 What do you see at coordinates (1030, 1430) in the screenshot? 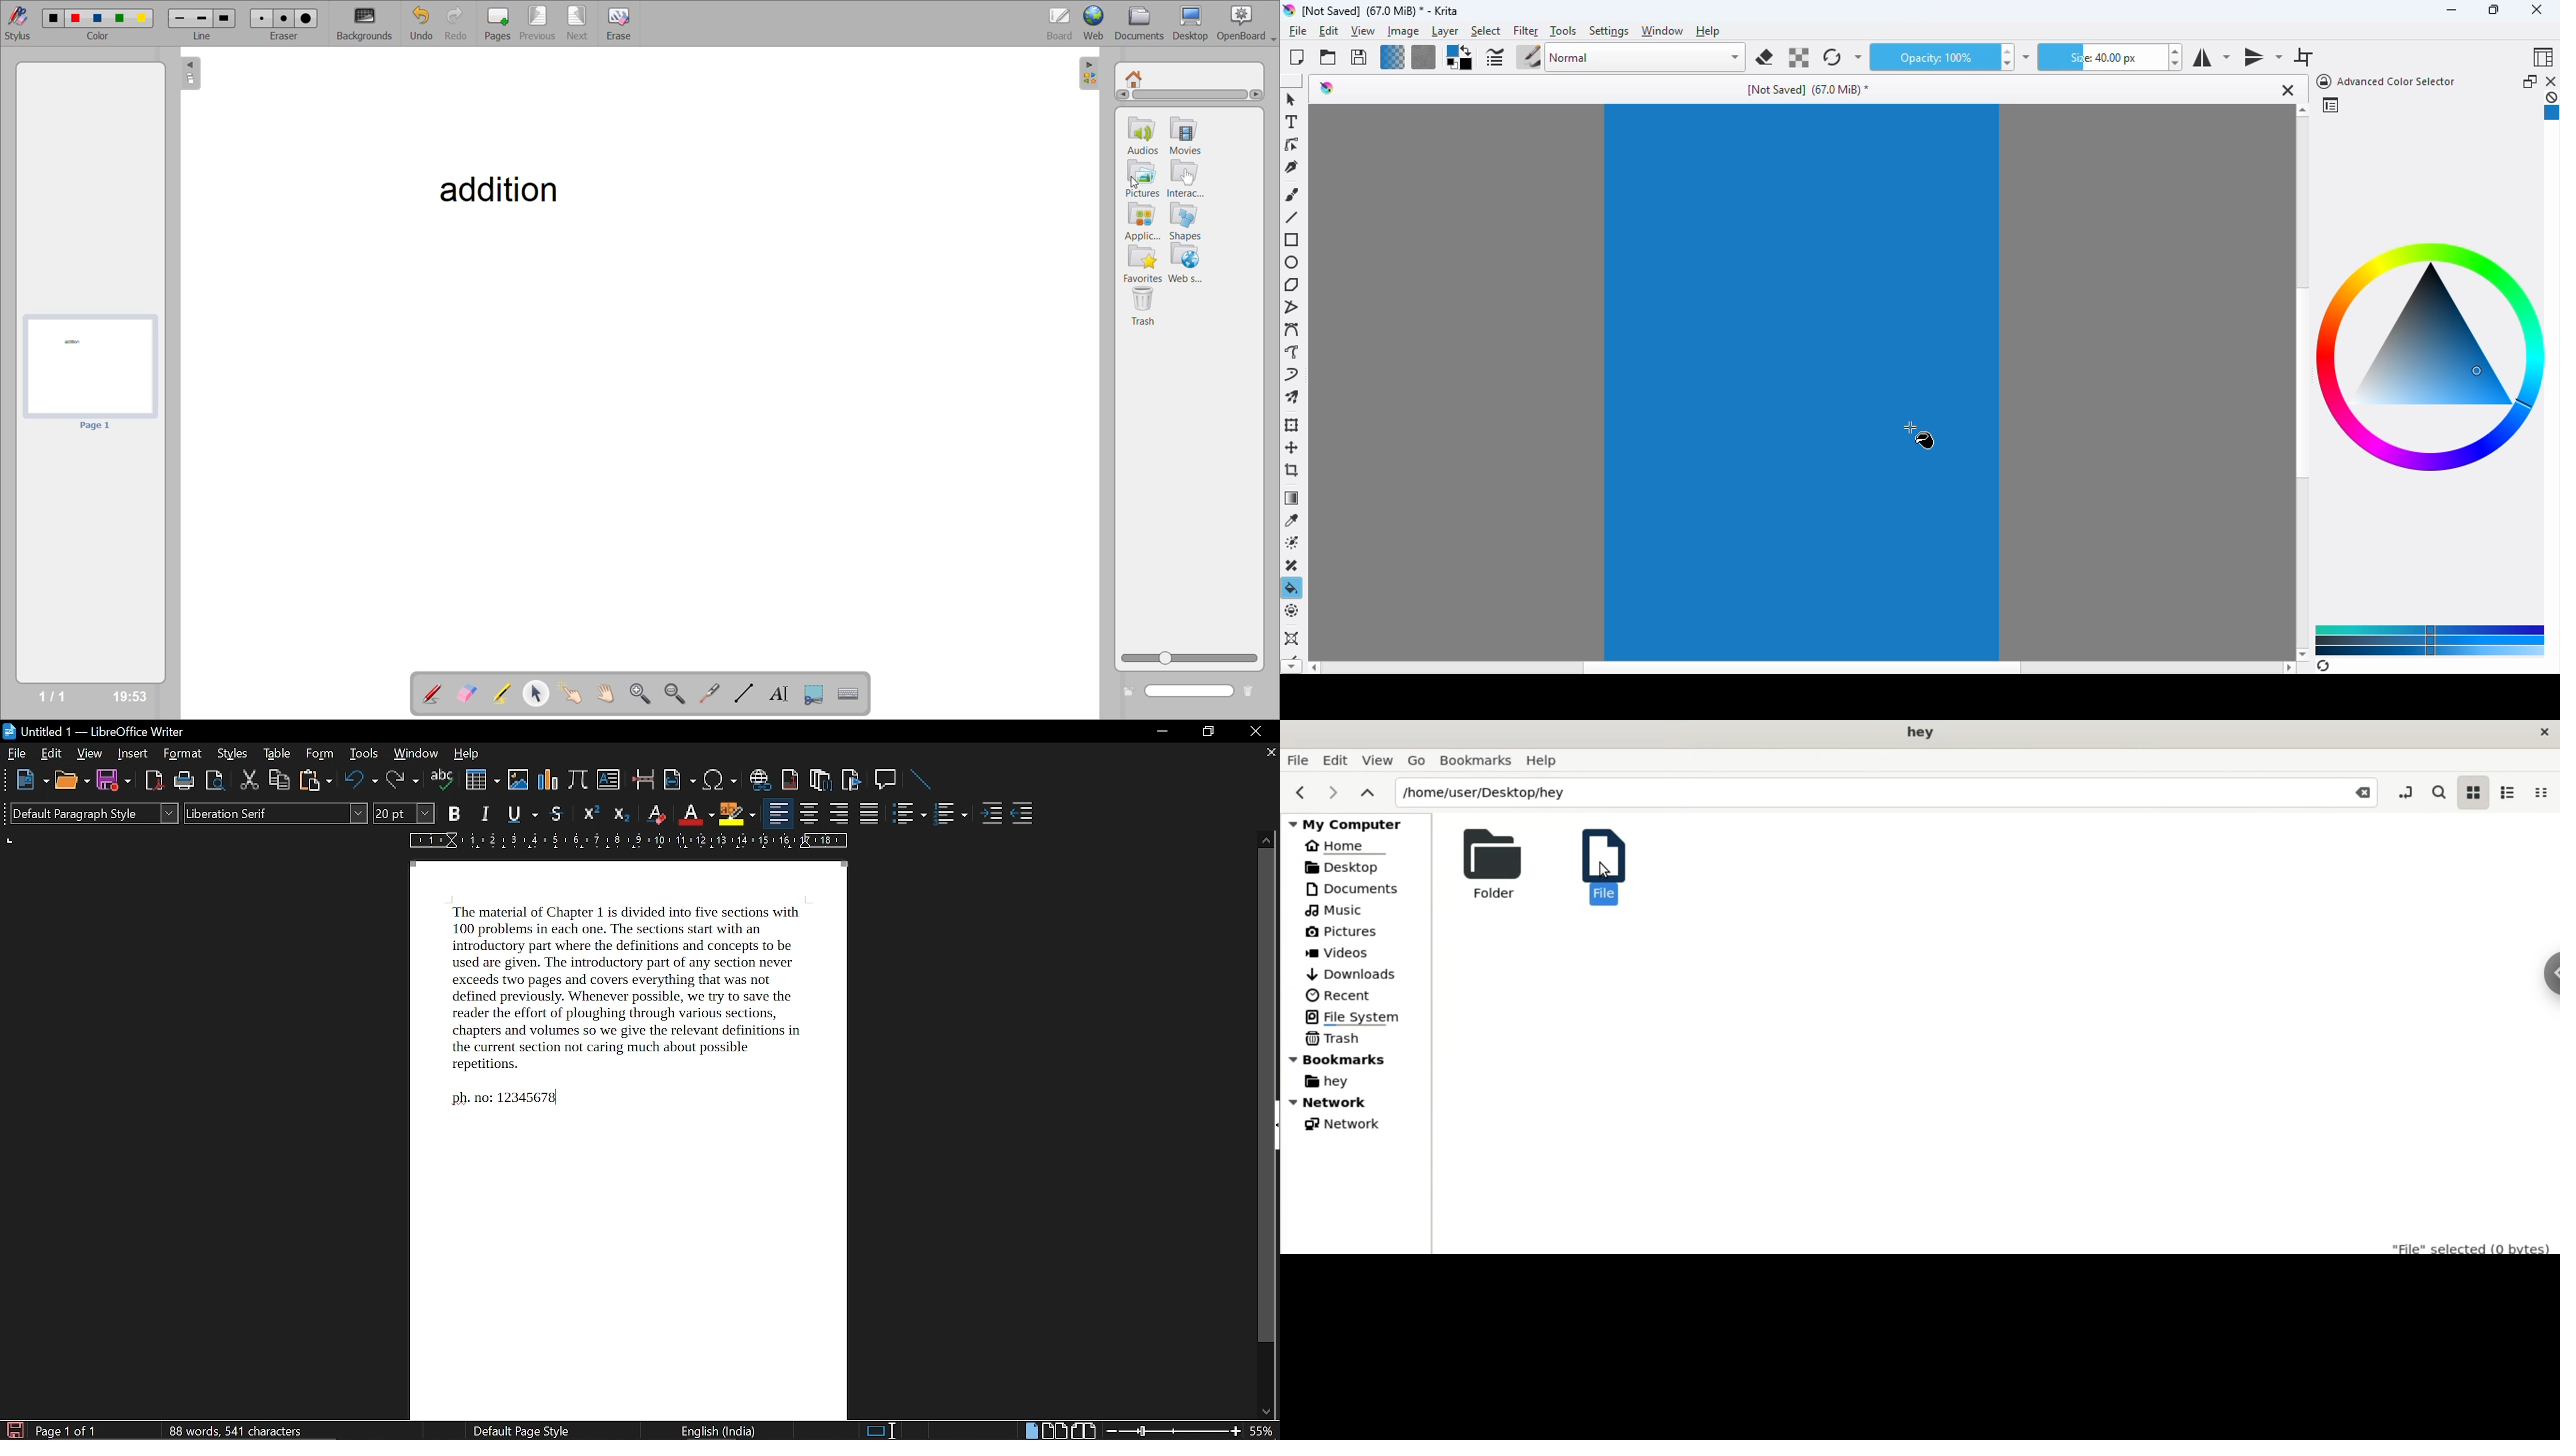
I see `single page view` at bounding box center [1030, 1430].